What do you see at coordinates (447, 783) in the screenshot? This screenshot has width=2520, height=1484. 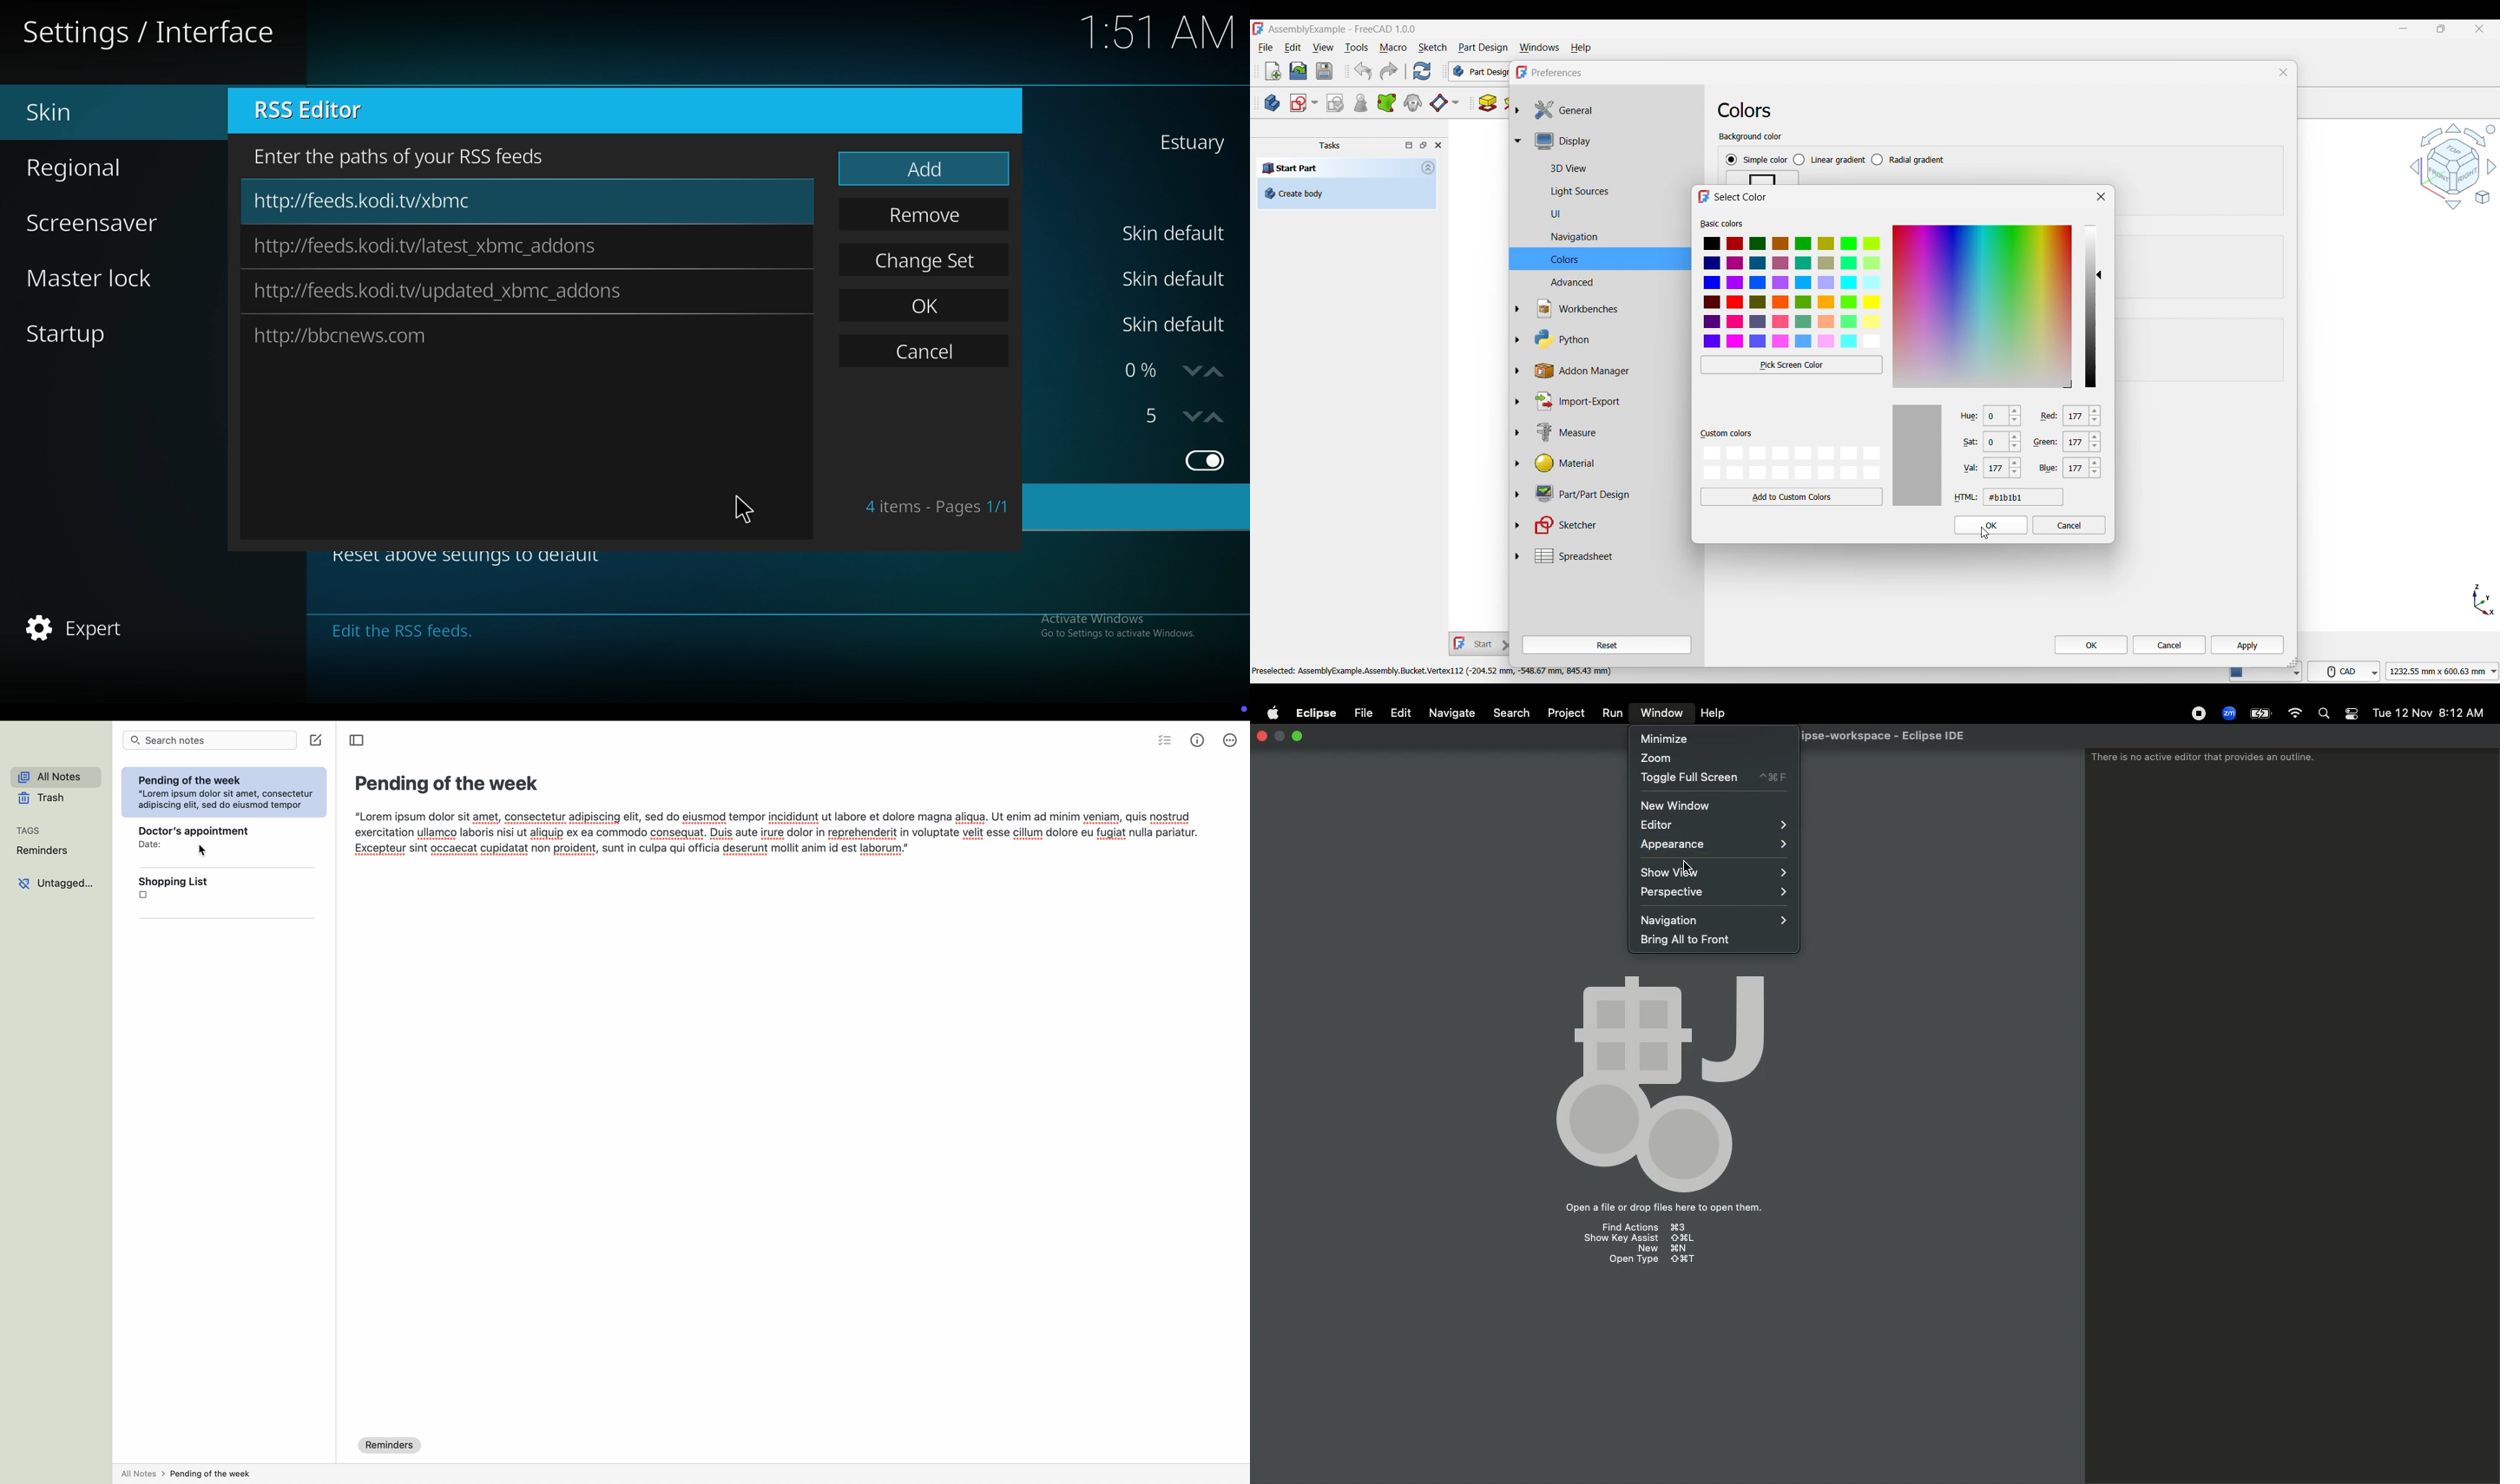 I see `title: Pending of the week` at bounding box center [447, 783].